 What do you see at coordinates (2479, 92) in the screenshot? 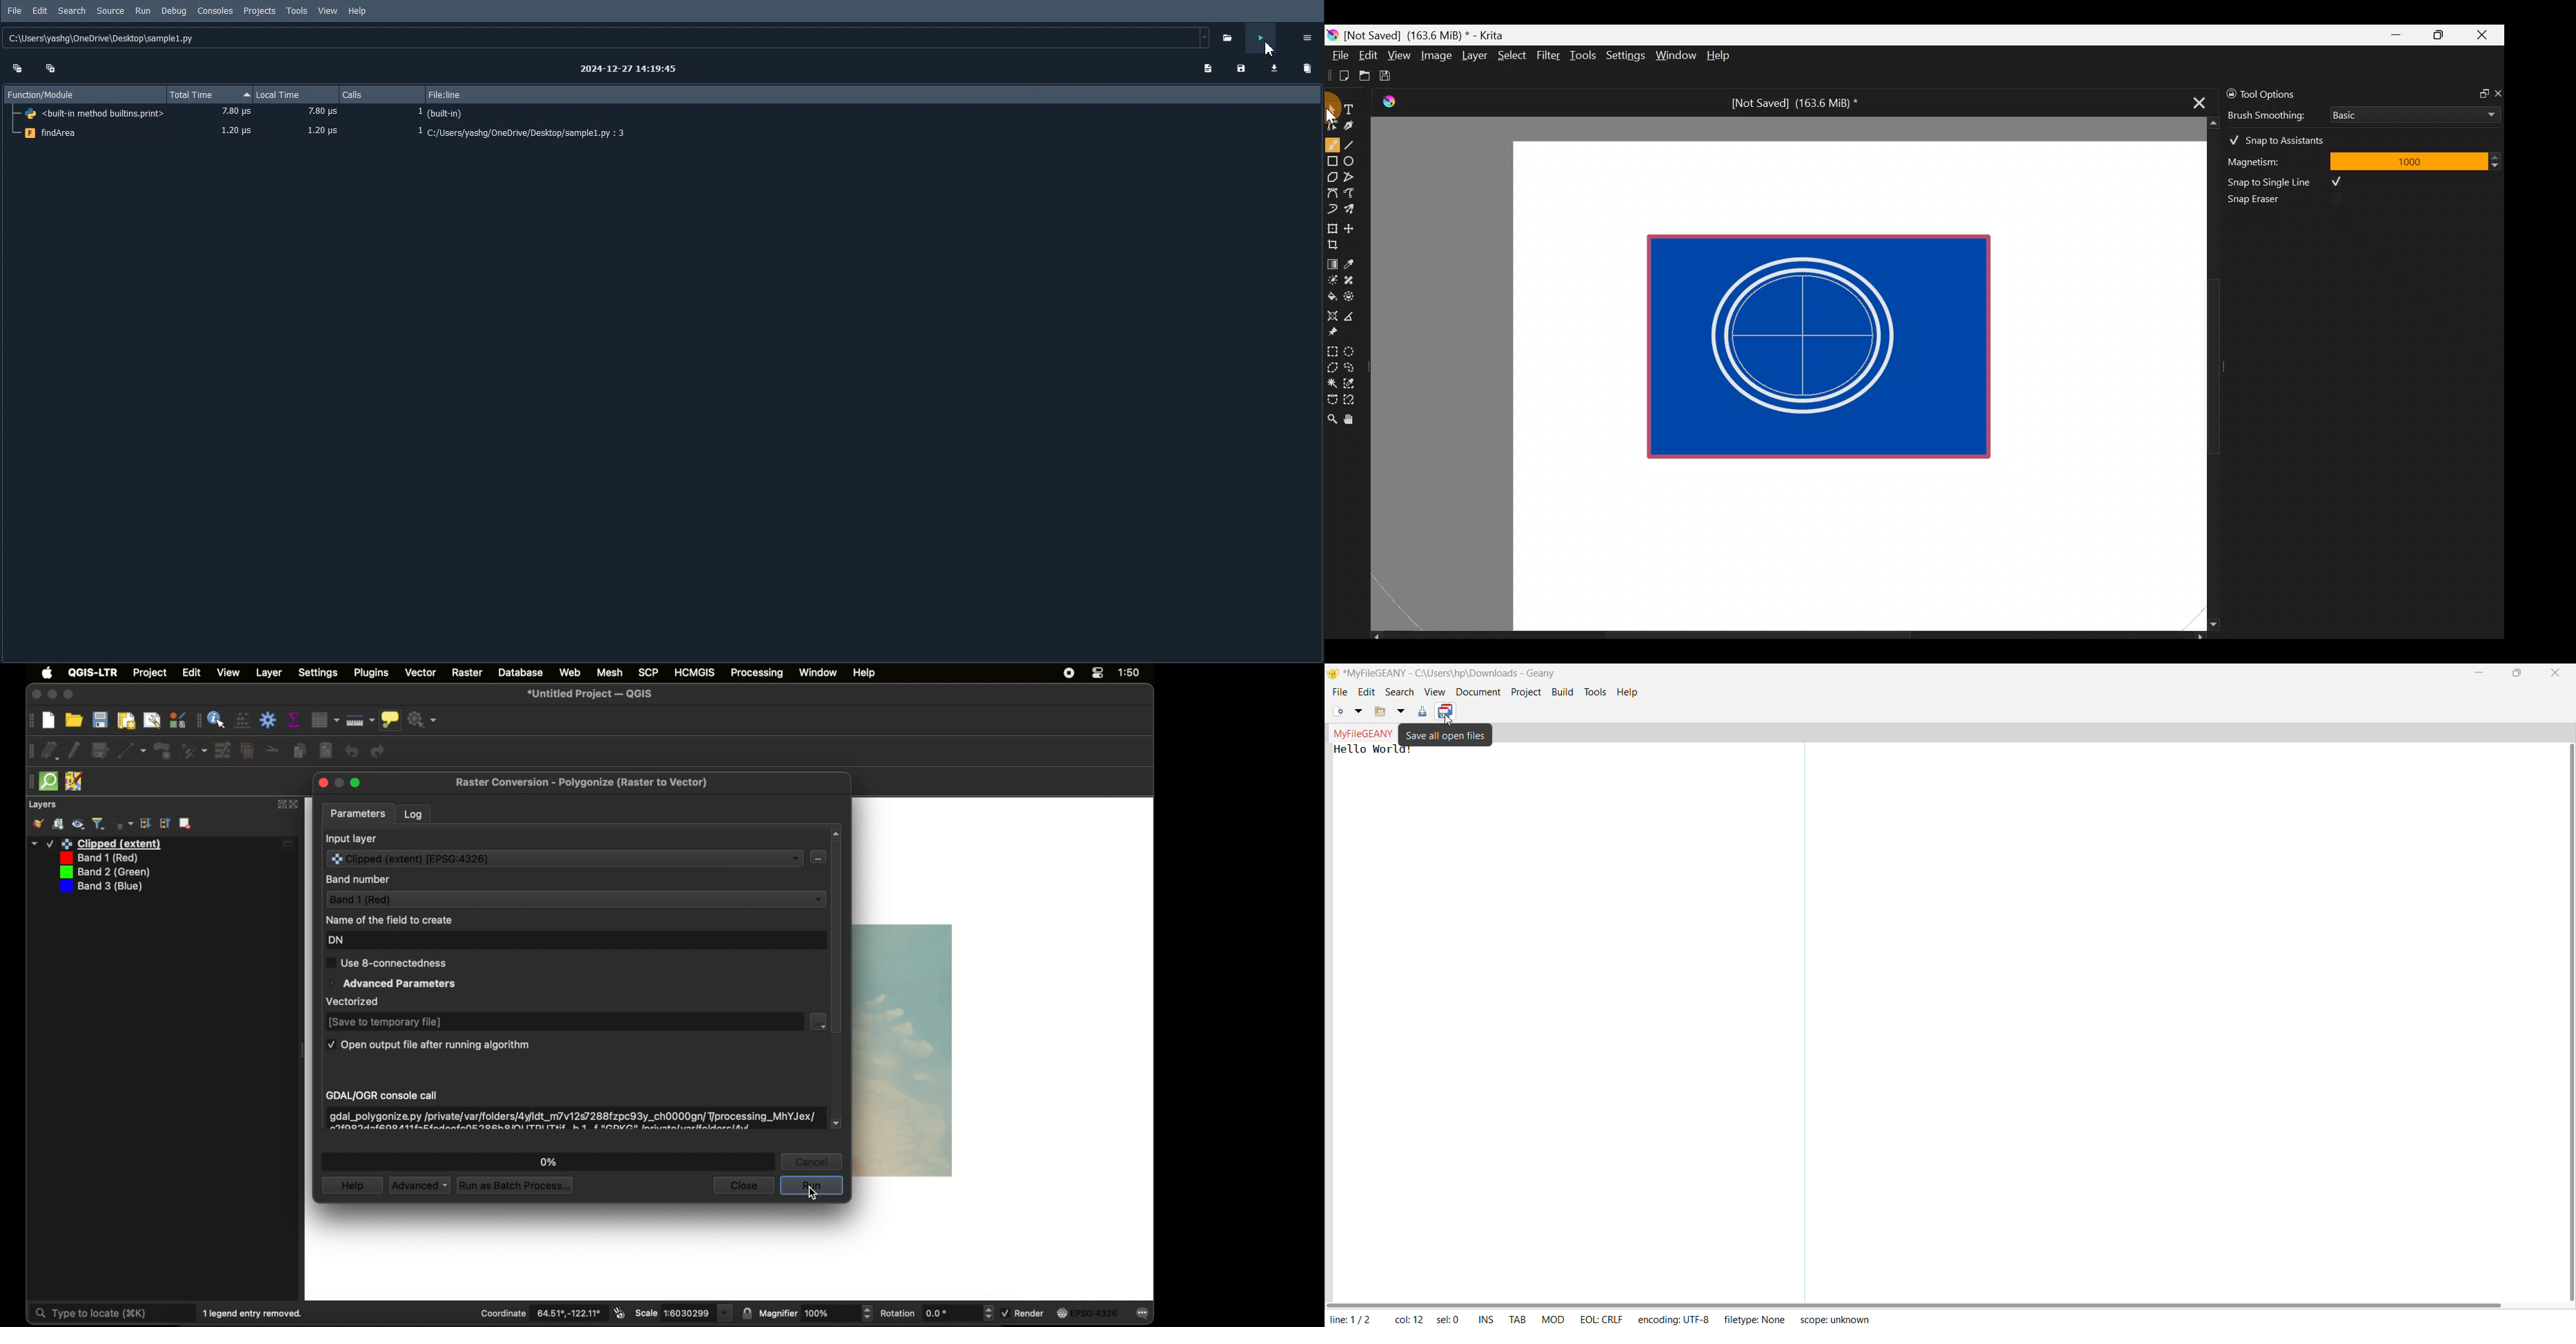
I see `Float docker` at bounding box center [2479, 92].